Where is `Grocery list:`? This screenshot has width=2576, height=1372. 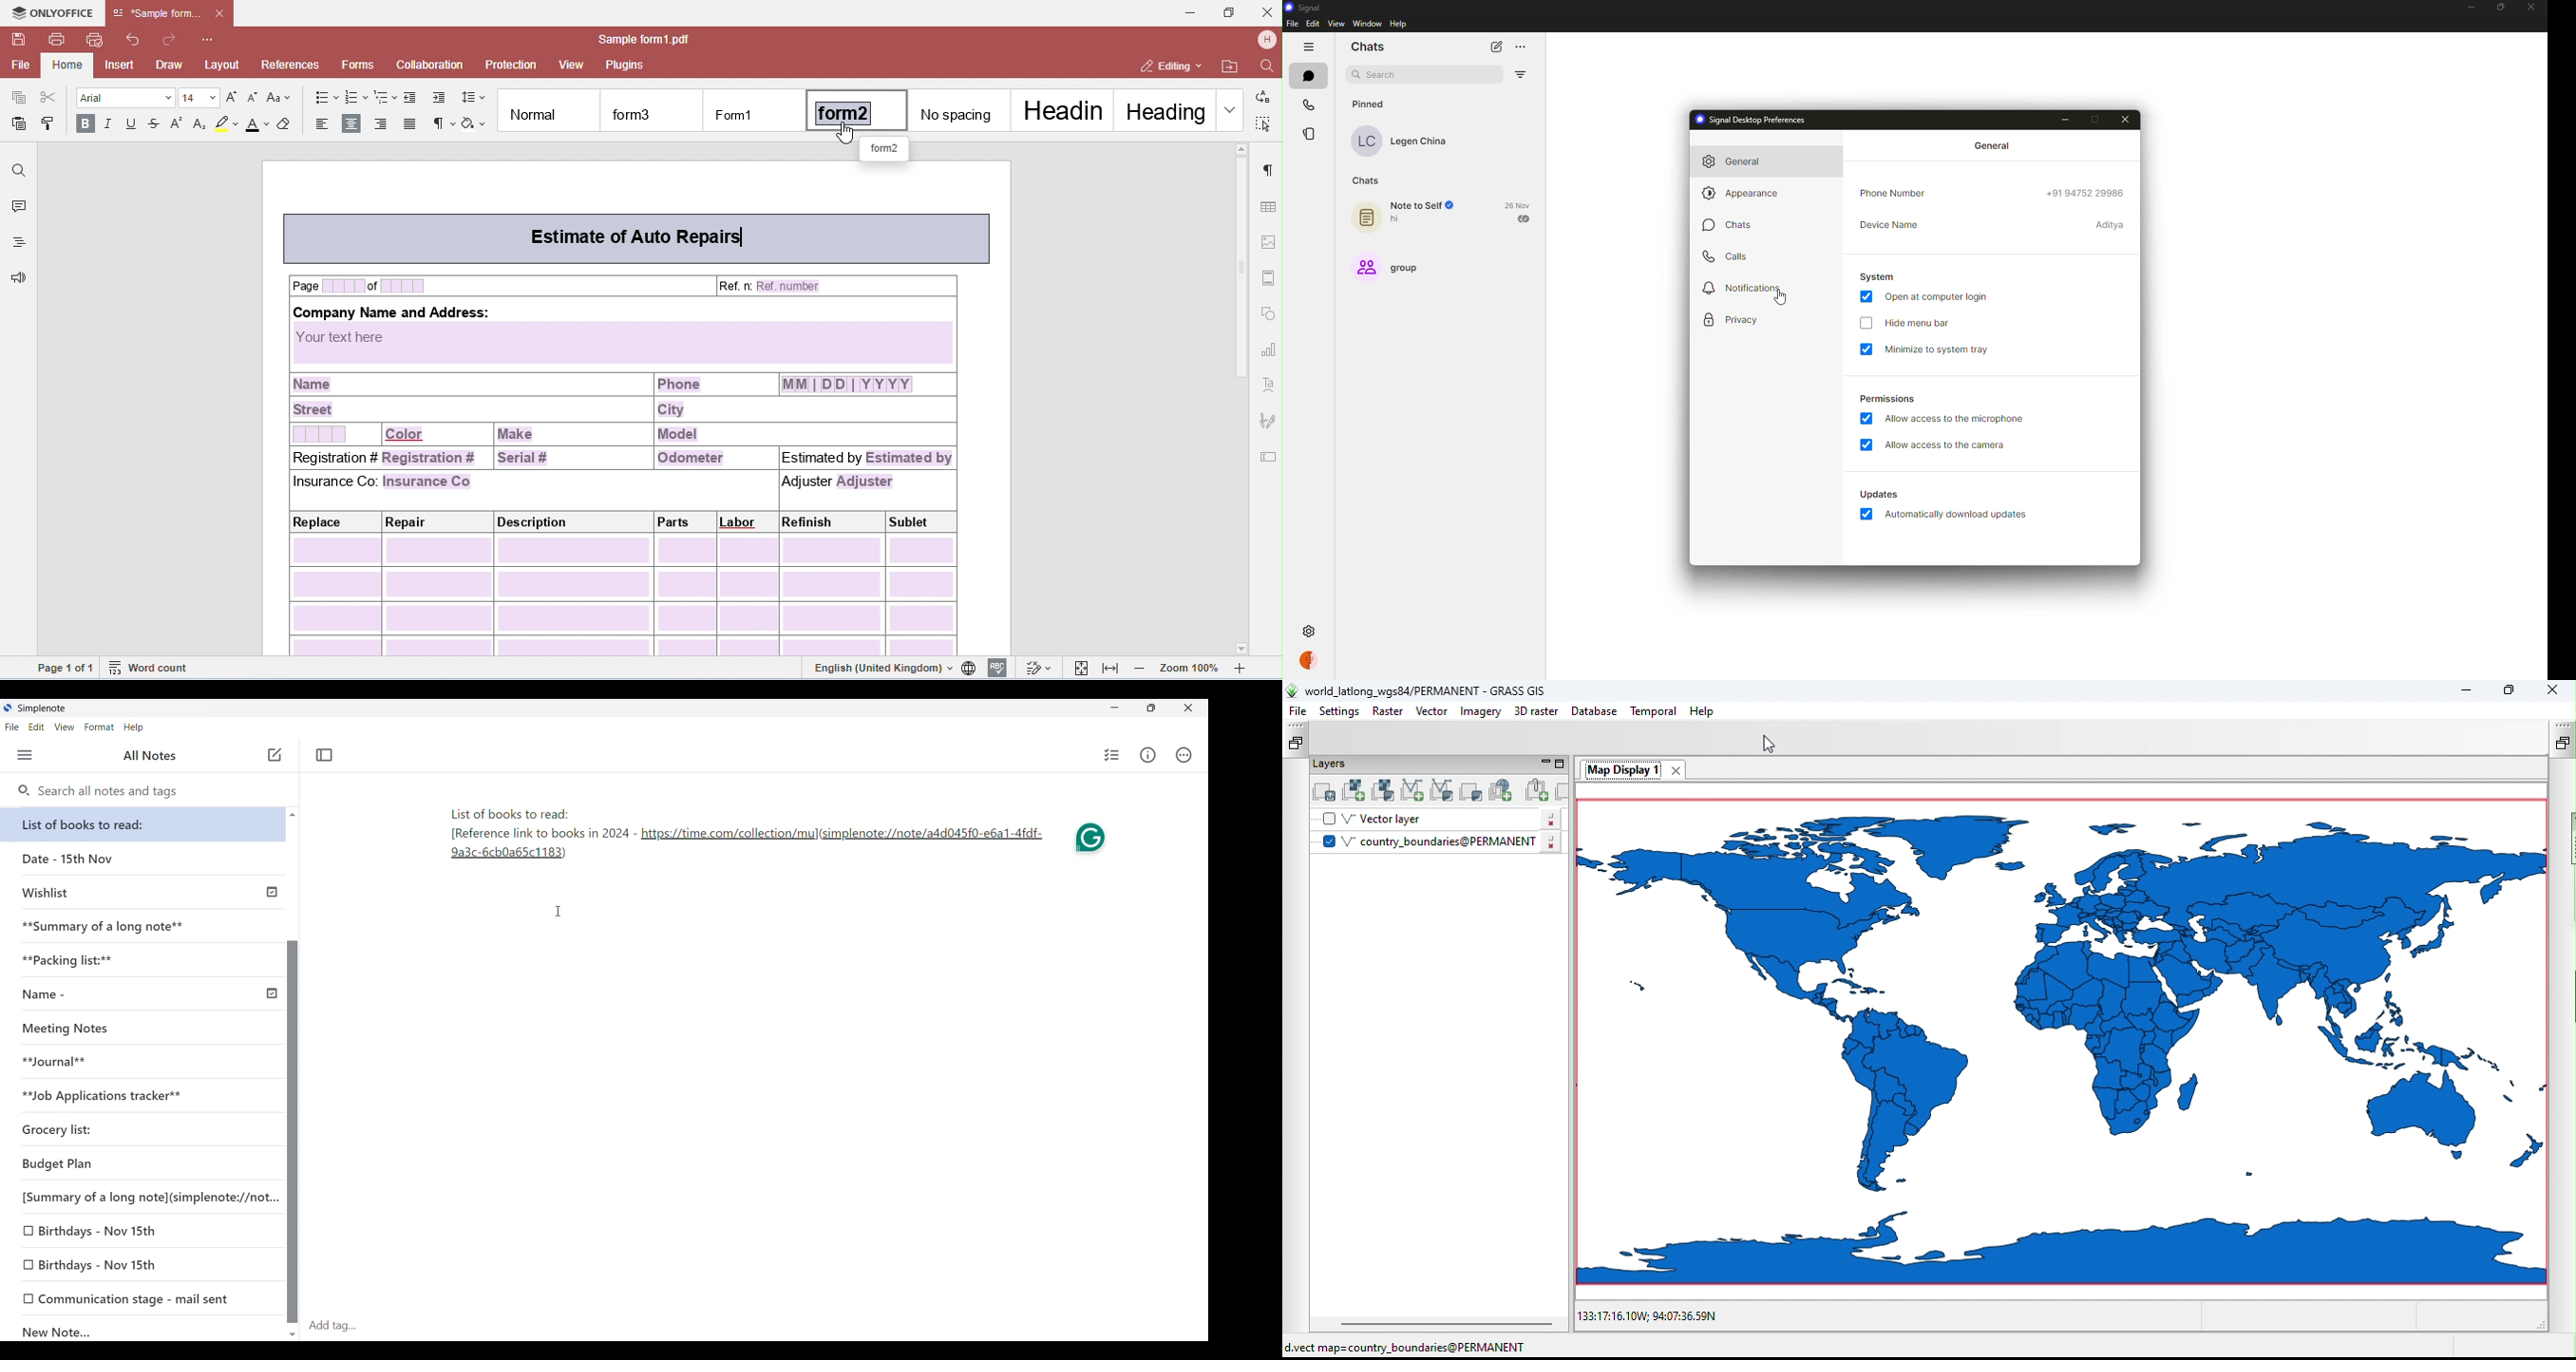
Grocery list: is located at coordinates (139, 1131).